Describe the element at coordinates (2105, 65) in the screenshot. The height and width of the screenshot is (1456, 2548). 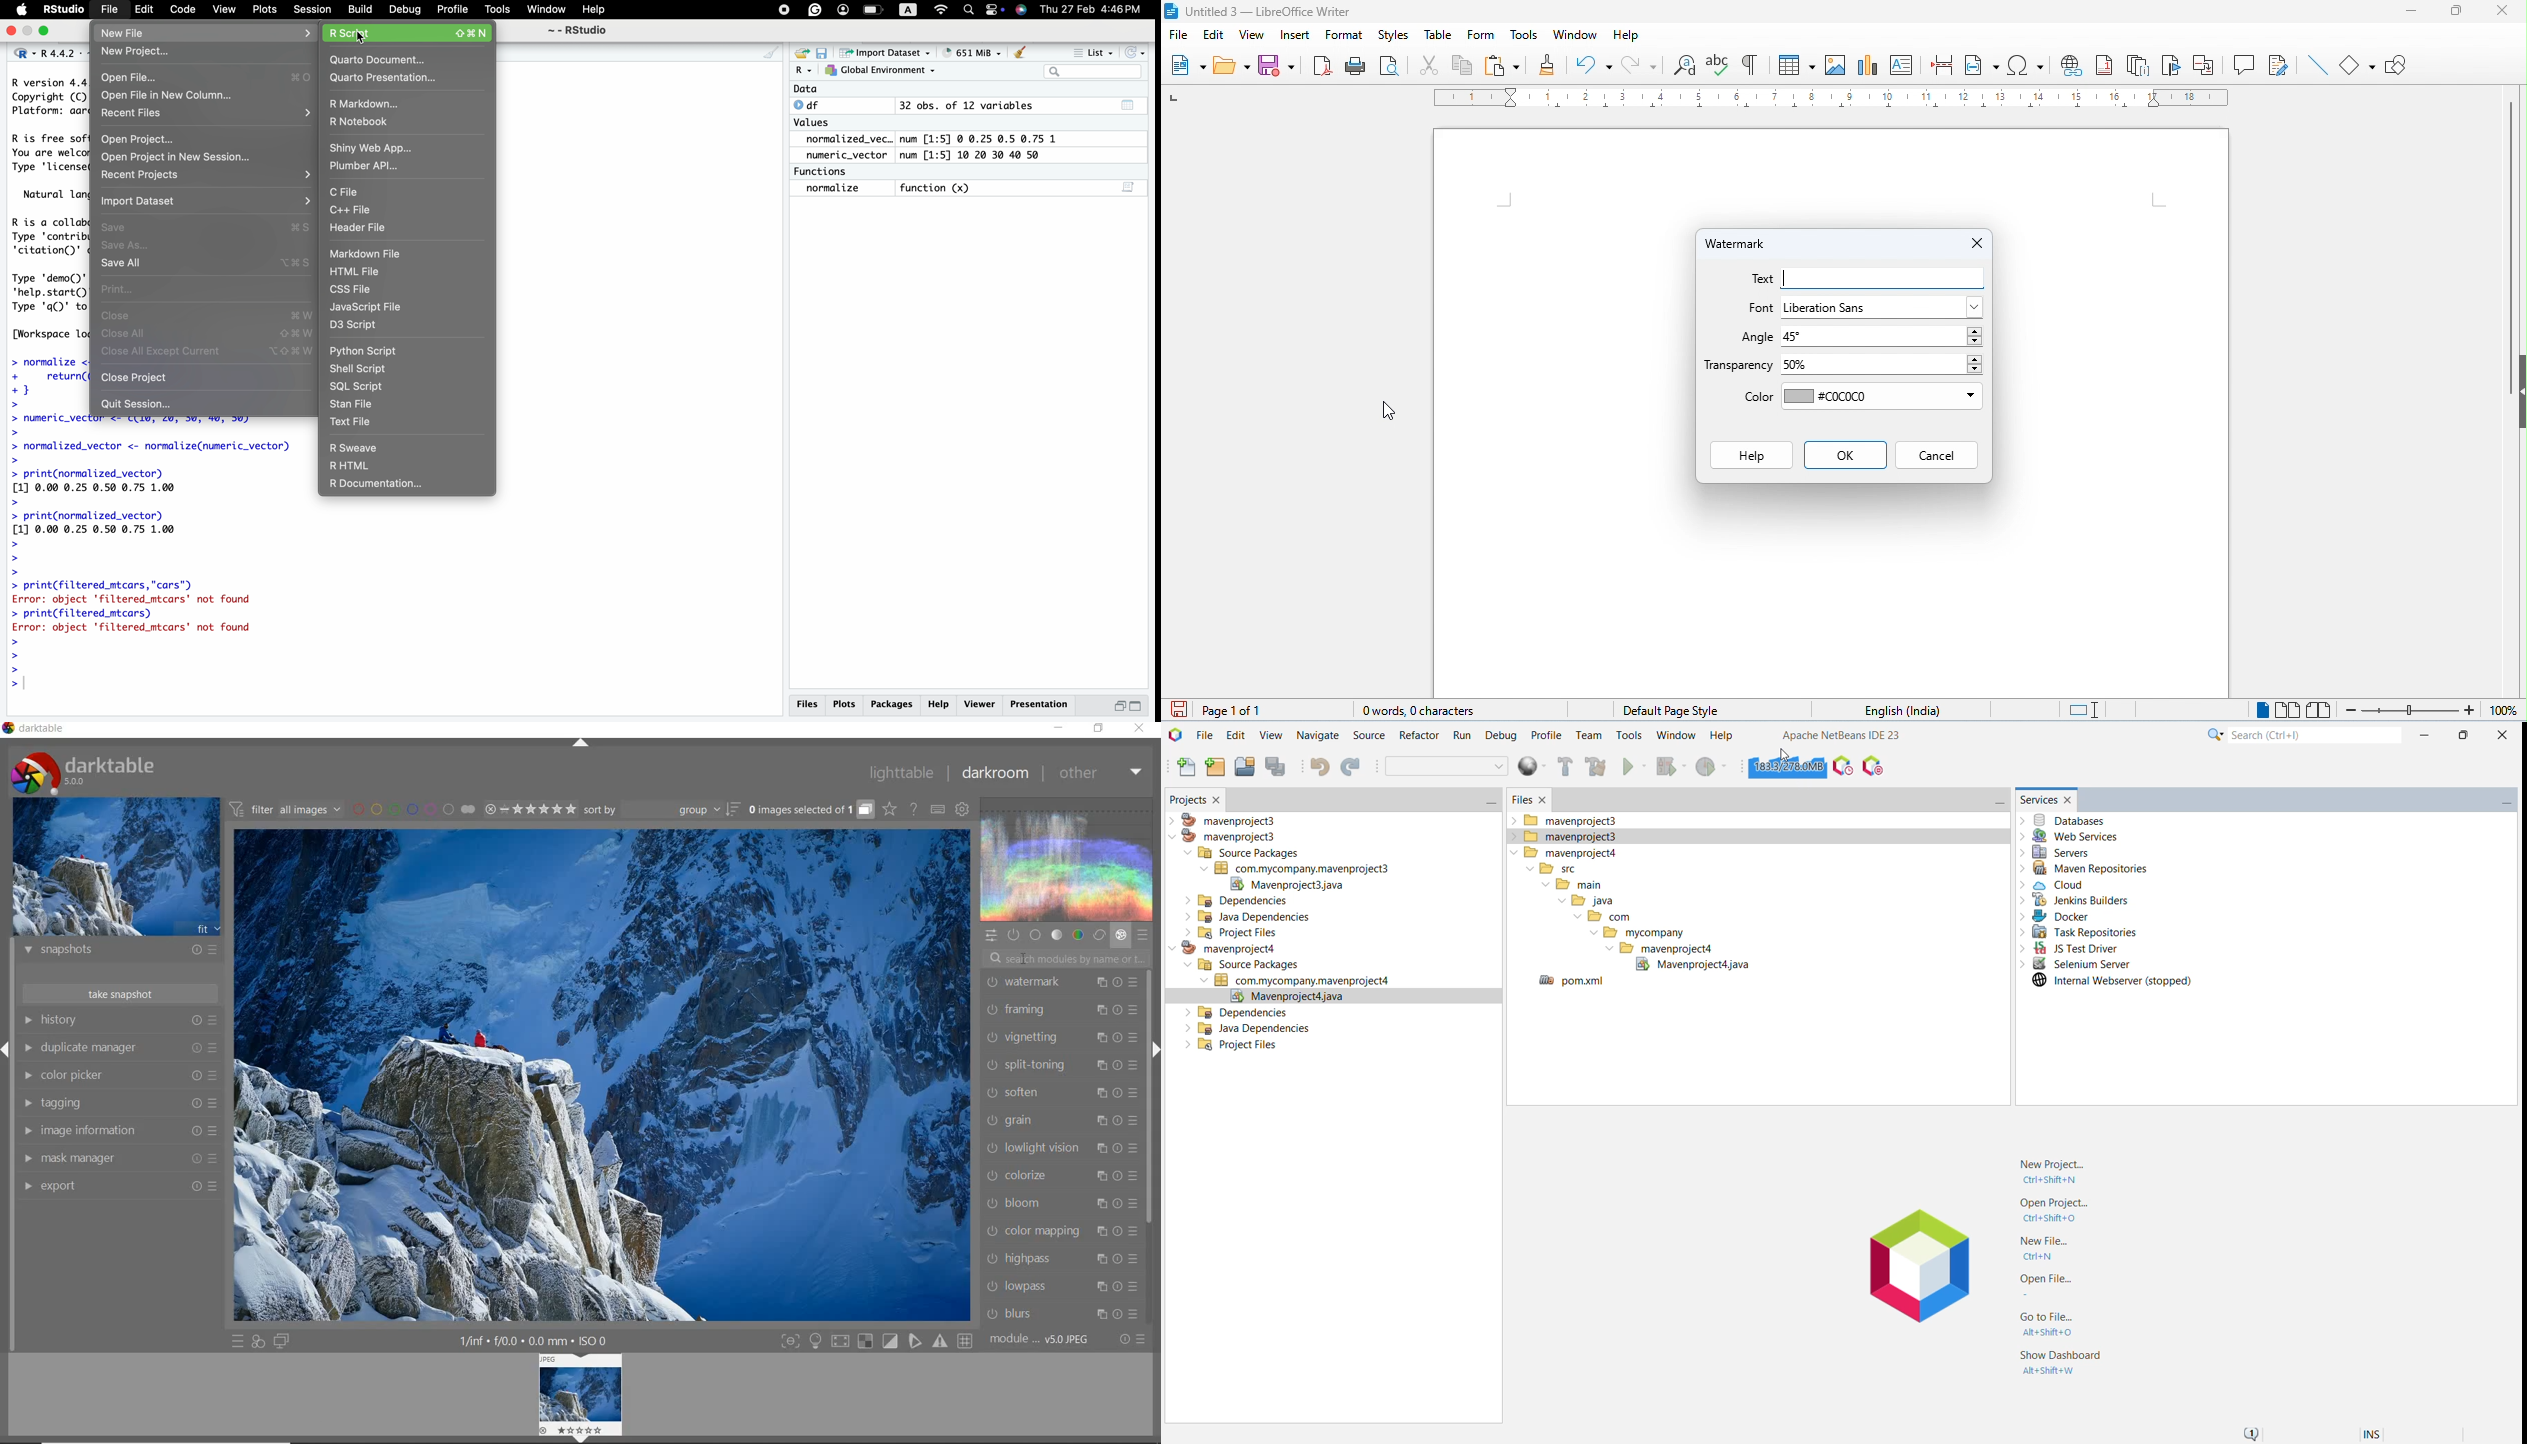
I see `insert foot note` at that location.